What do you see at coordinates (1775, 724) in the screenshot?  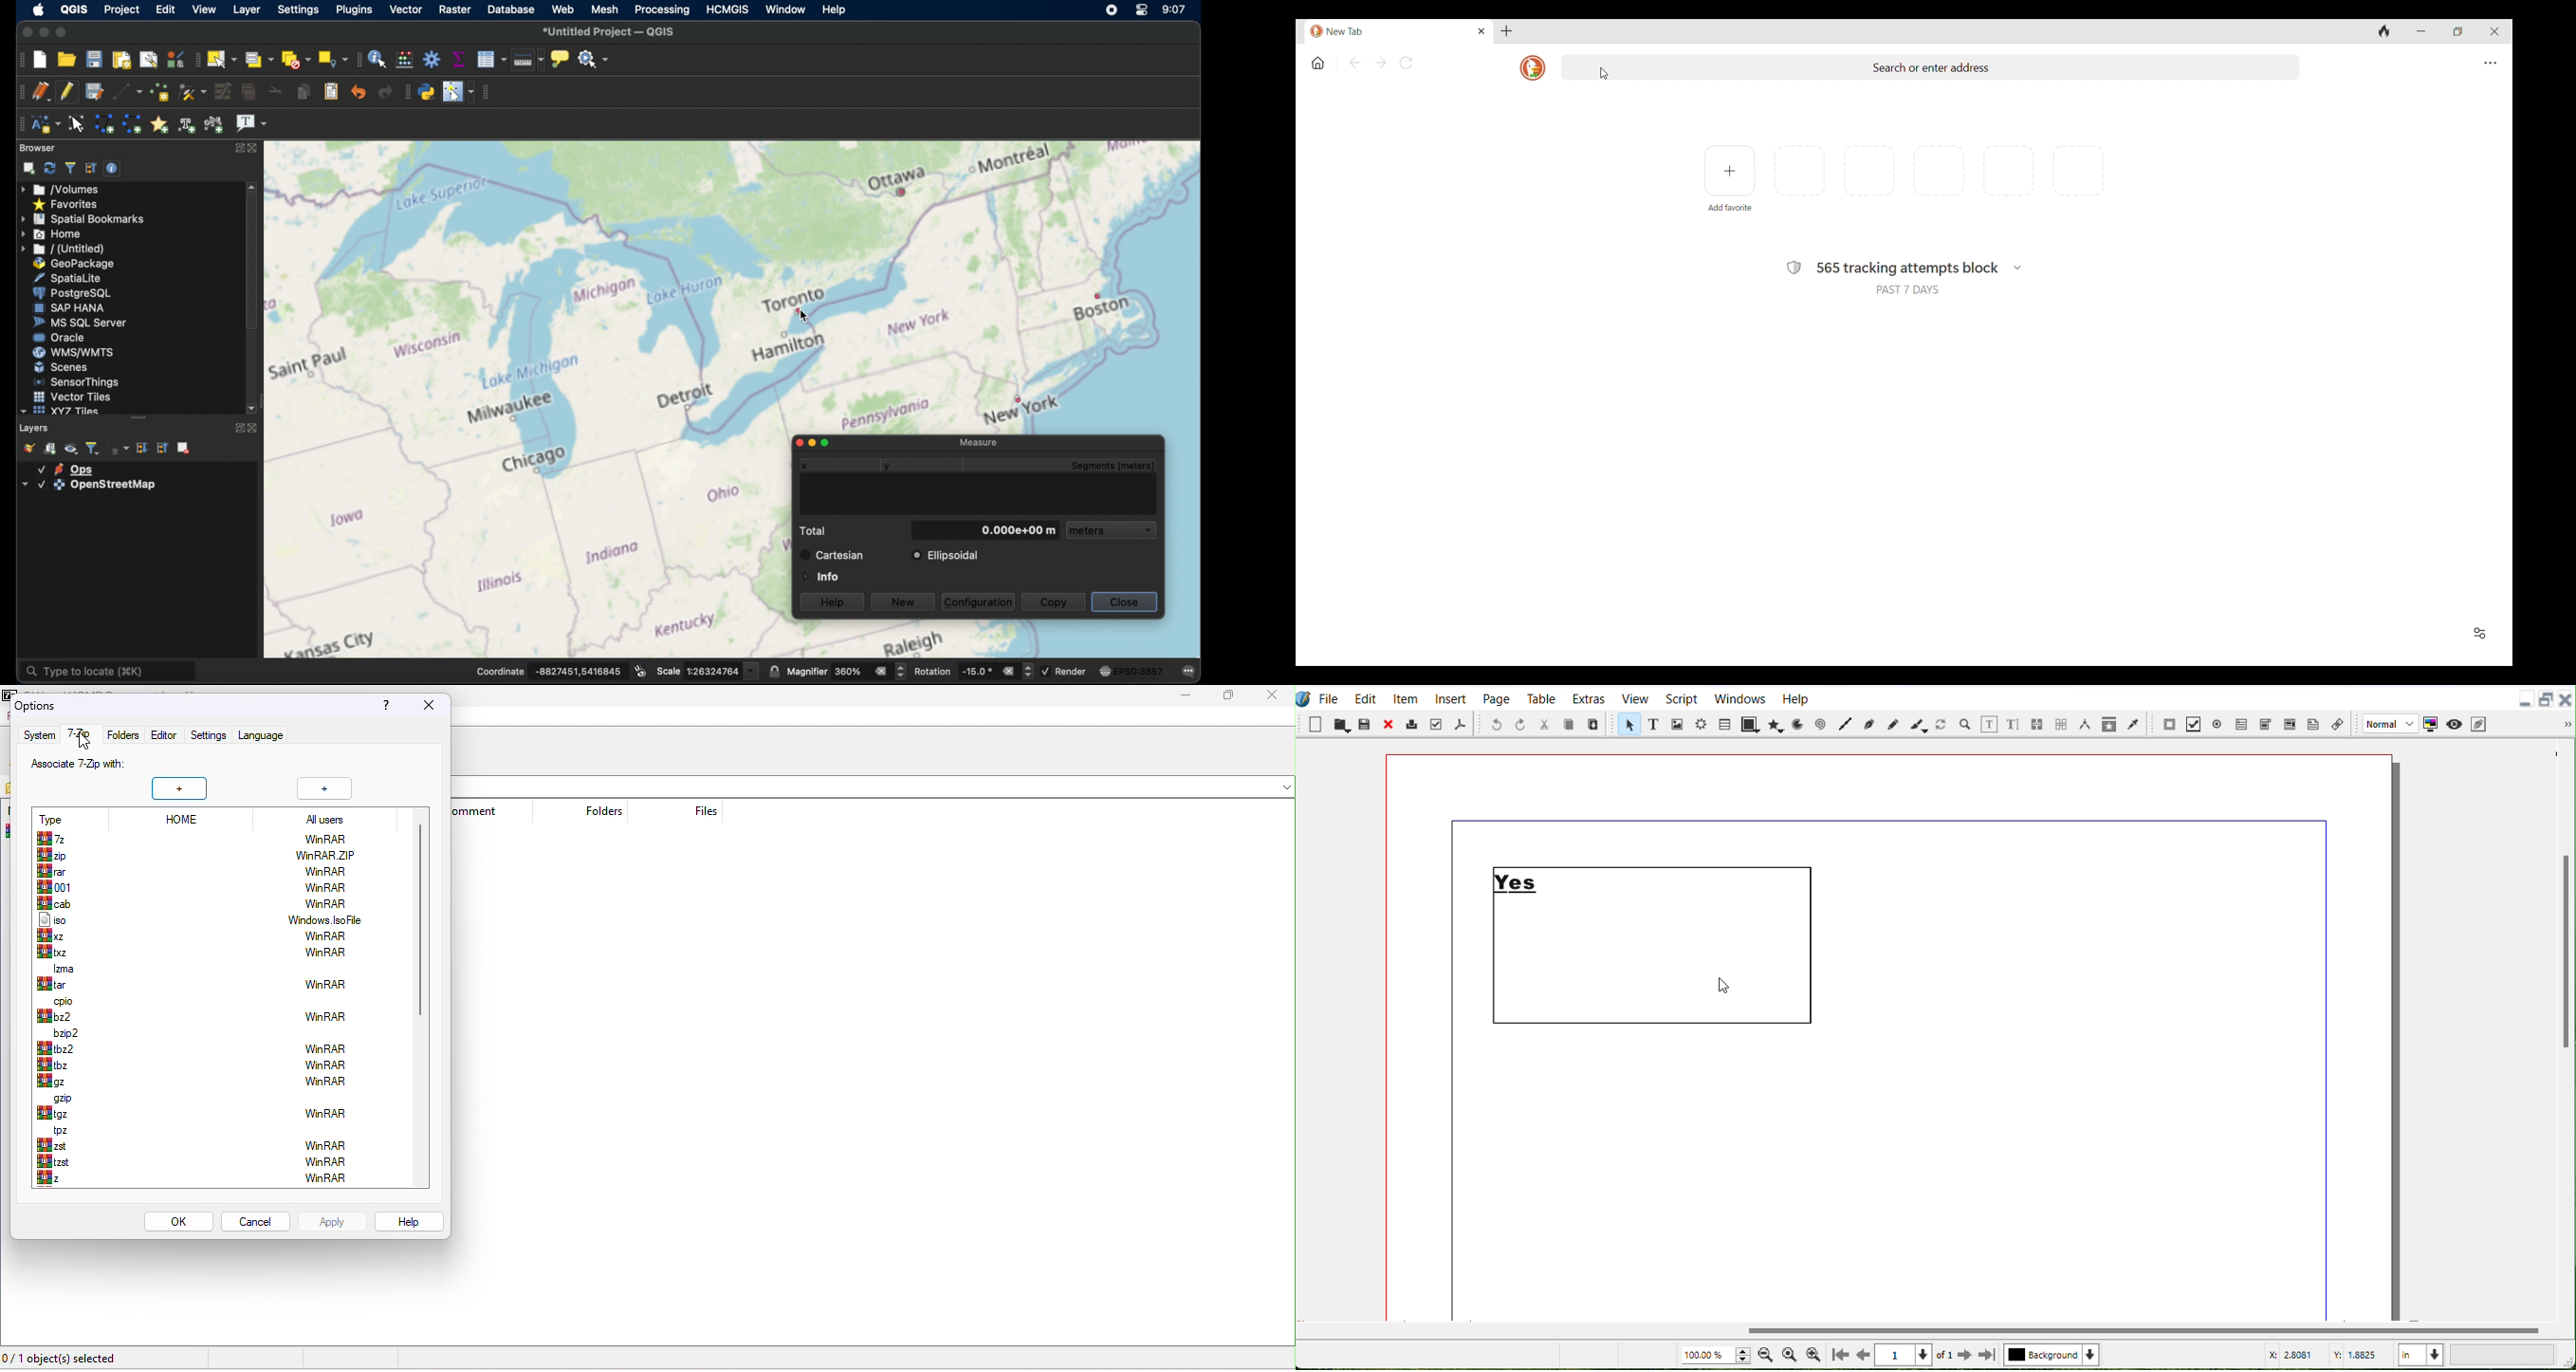 I see `Polygon` at bounding box center [1775, 724].